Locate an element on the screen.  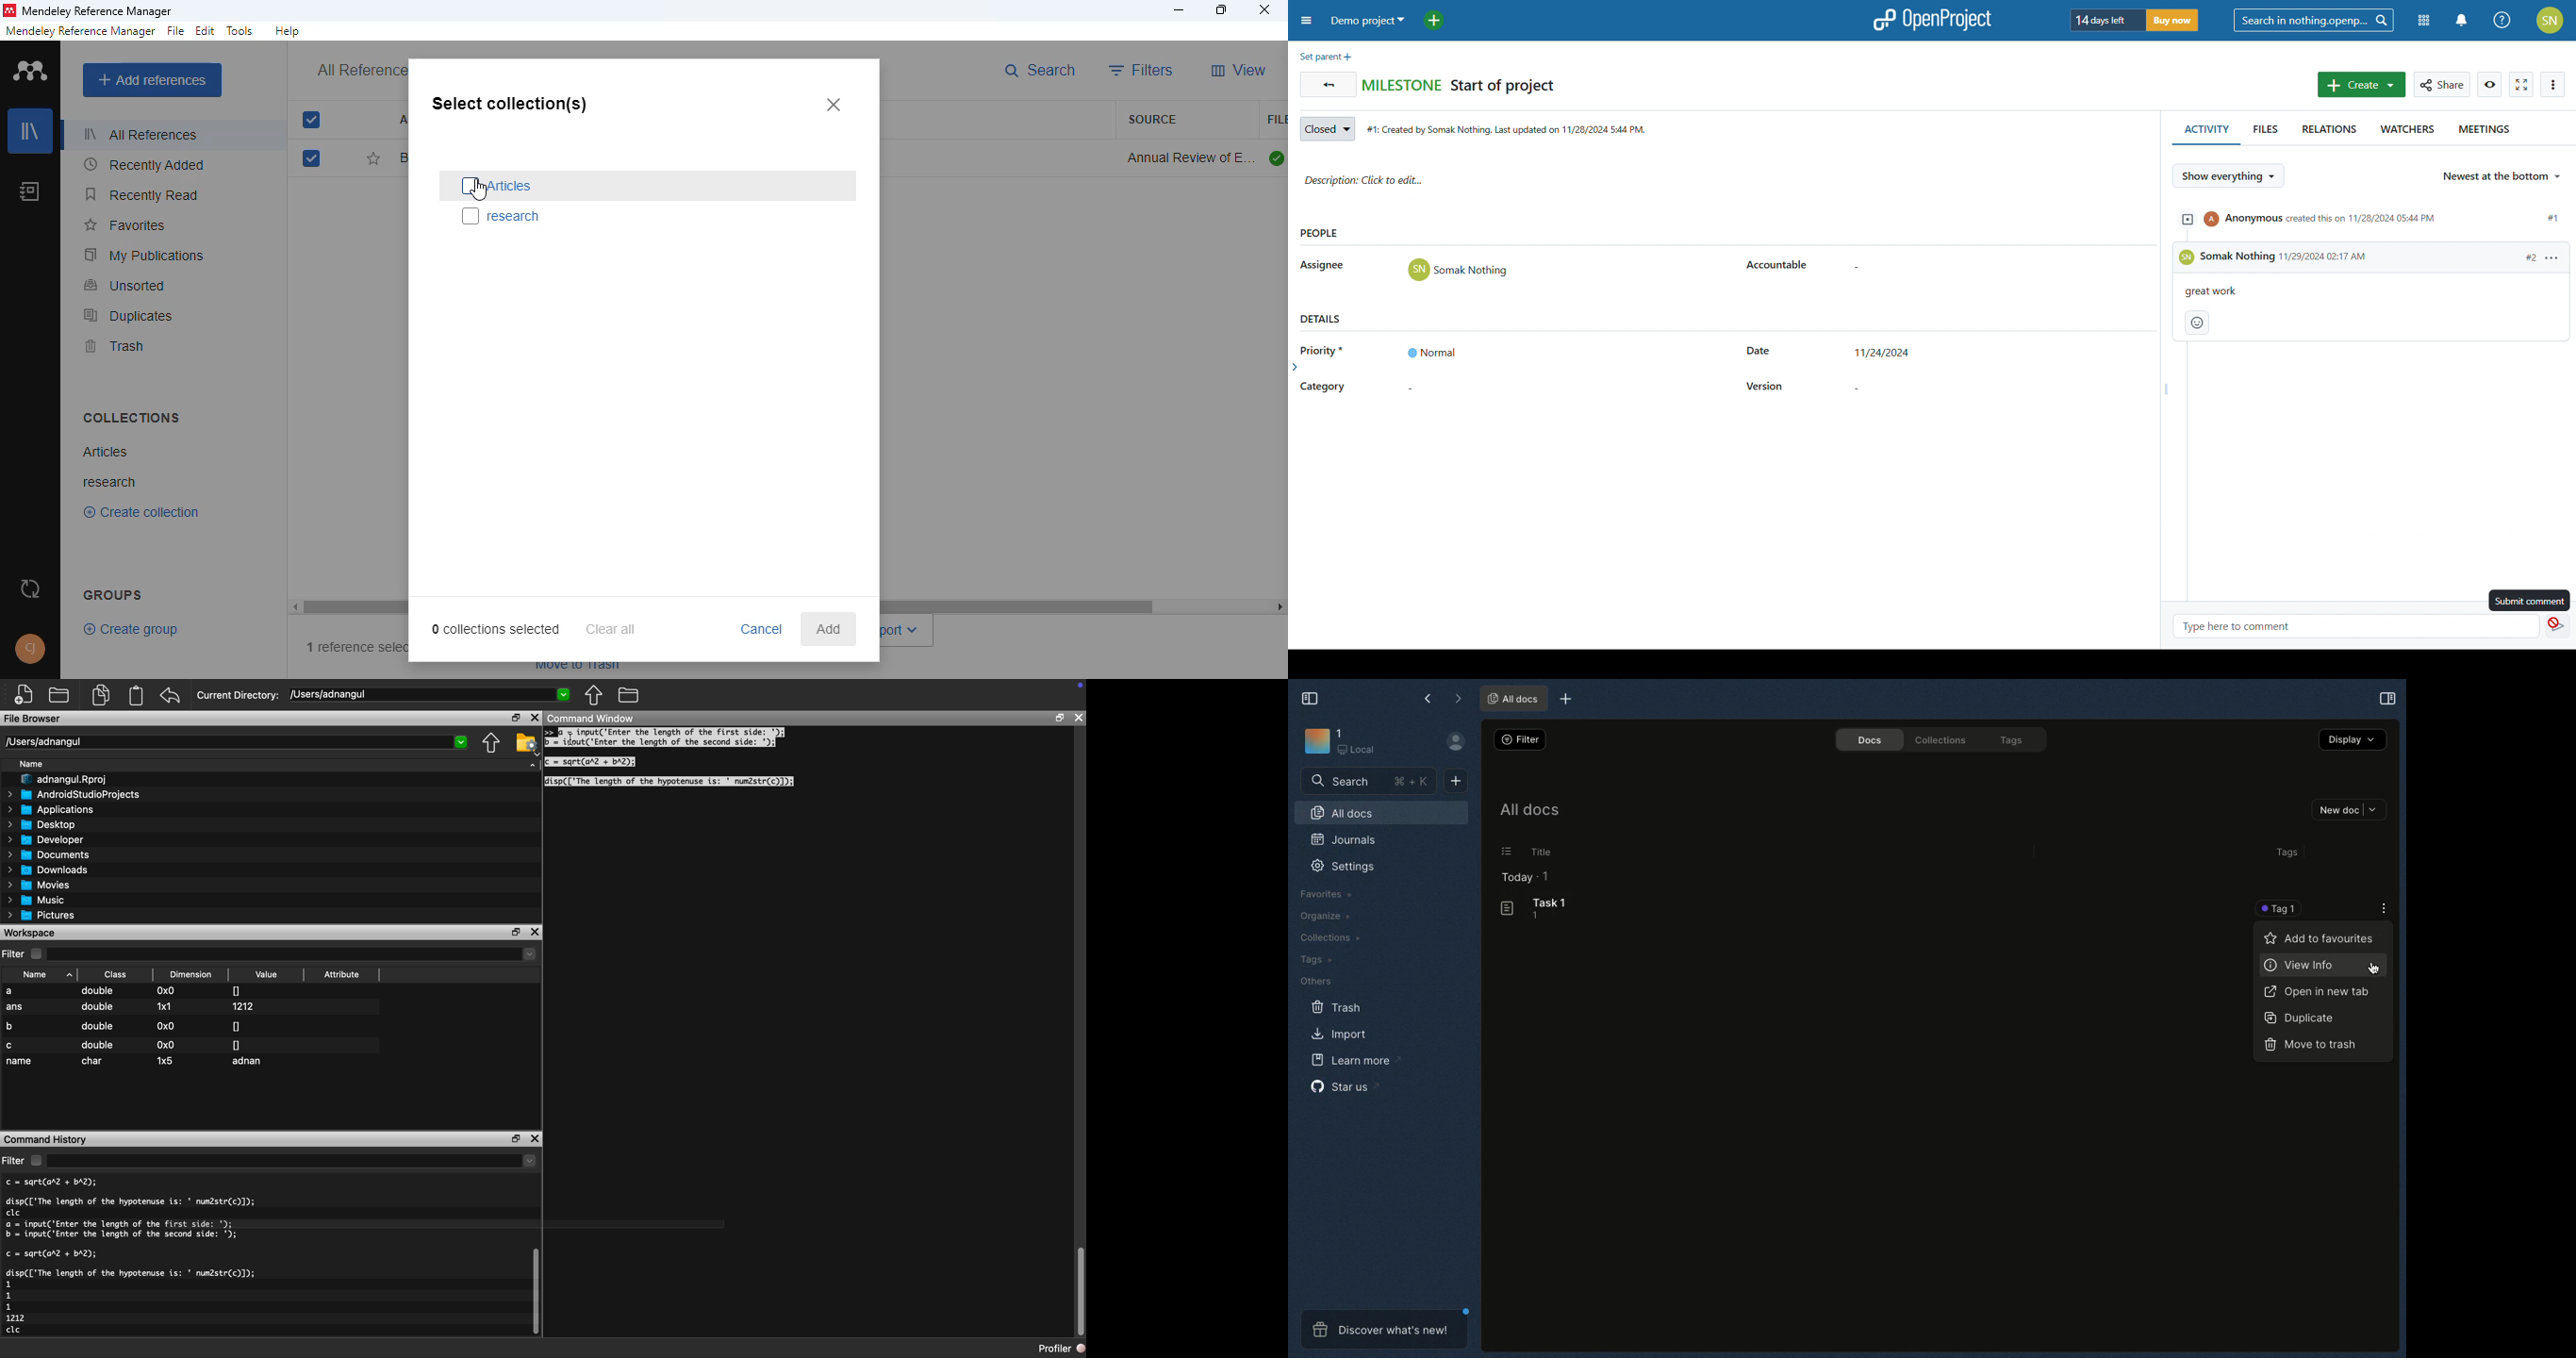
document clipboard is located at coordinates (134, 696).